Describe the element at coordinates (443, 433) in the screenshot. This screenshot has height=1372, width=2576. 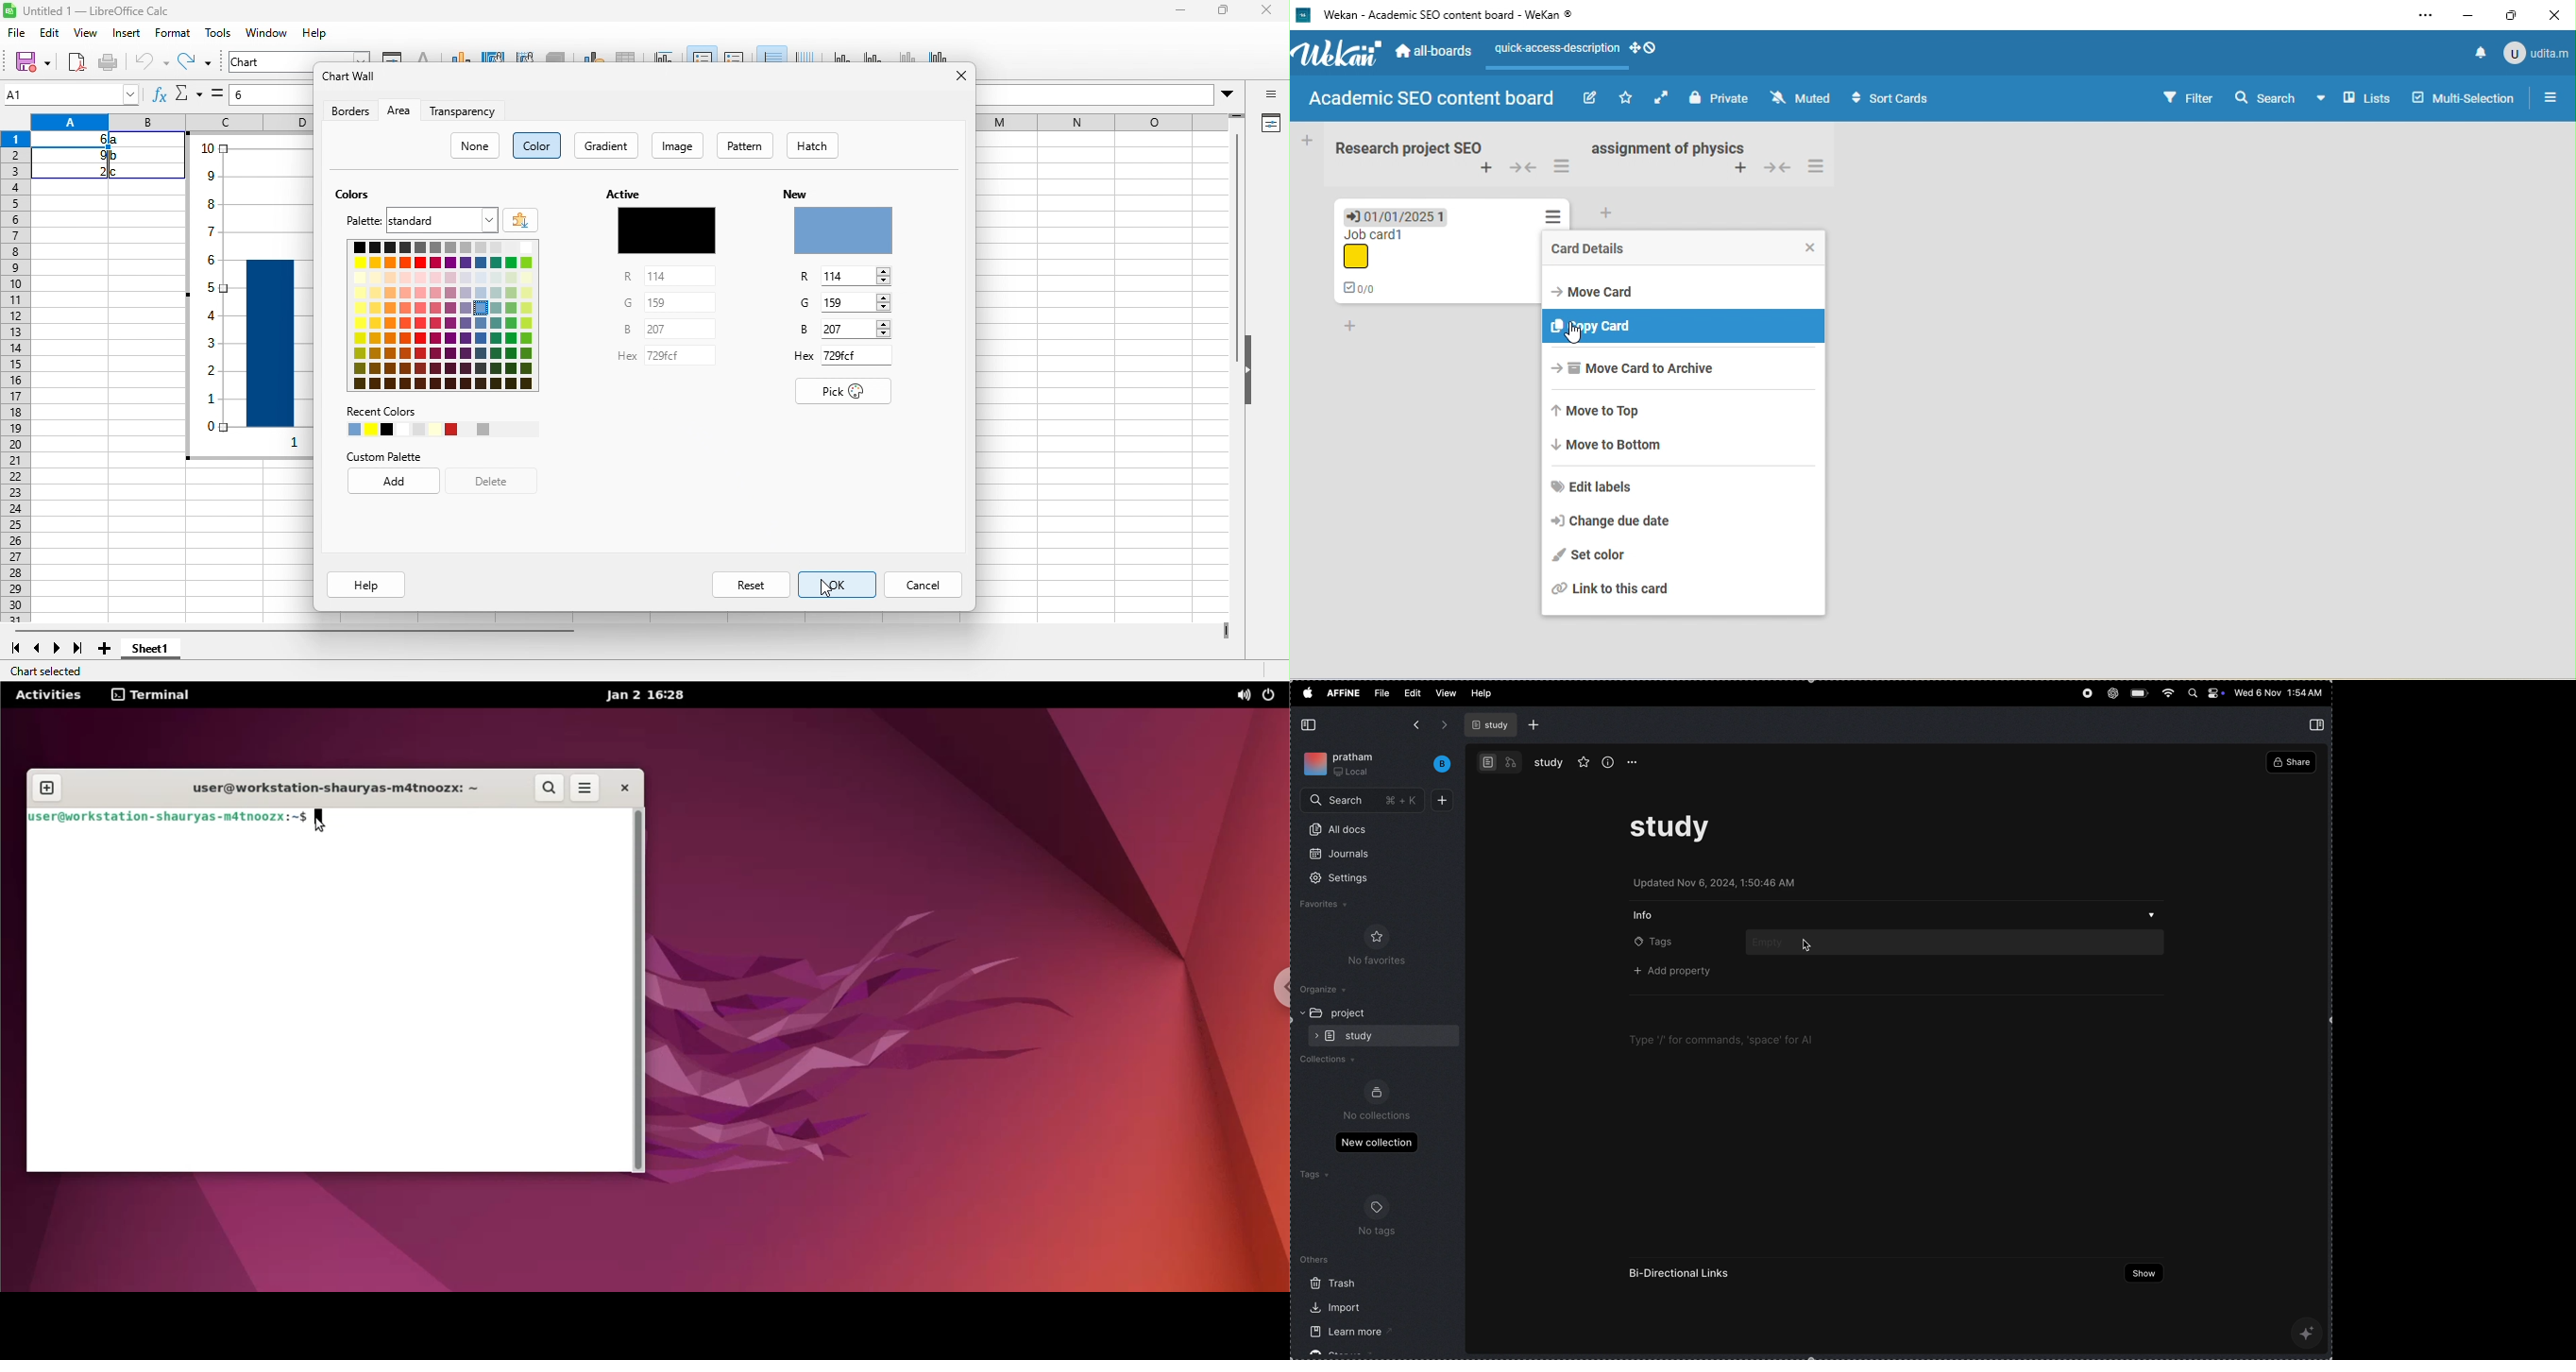
I see `recent colors` at that location.